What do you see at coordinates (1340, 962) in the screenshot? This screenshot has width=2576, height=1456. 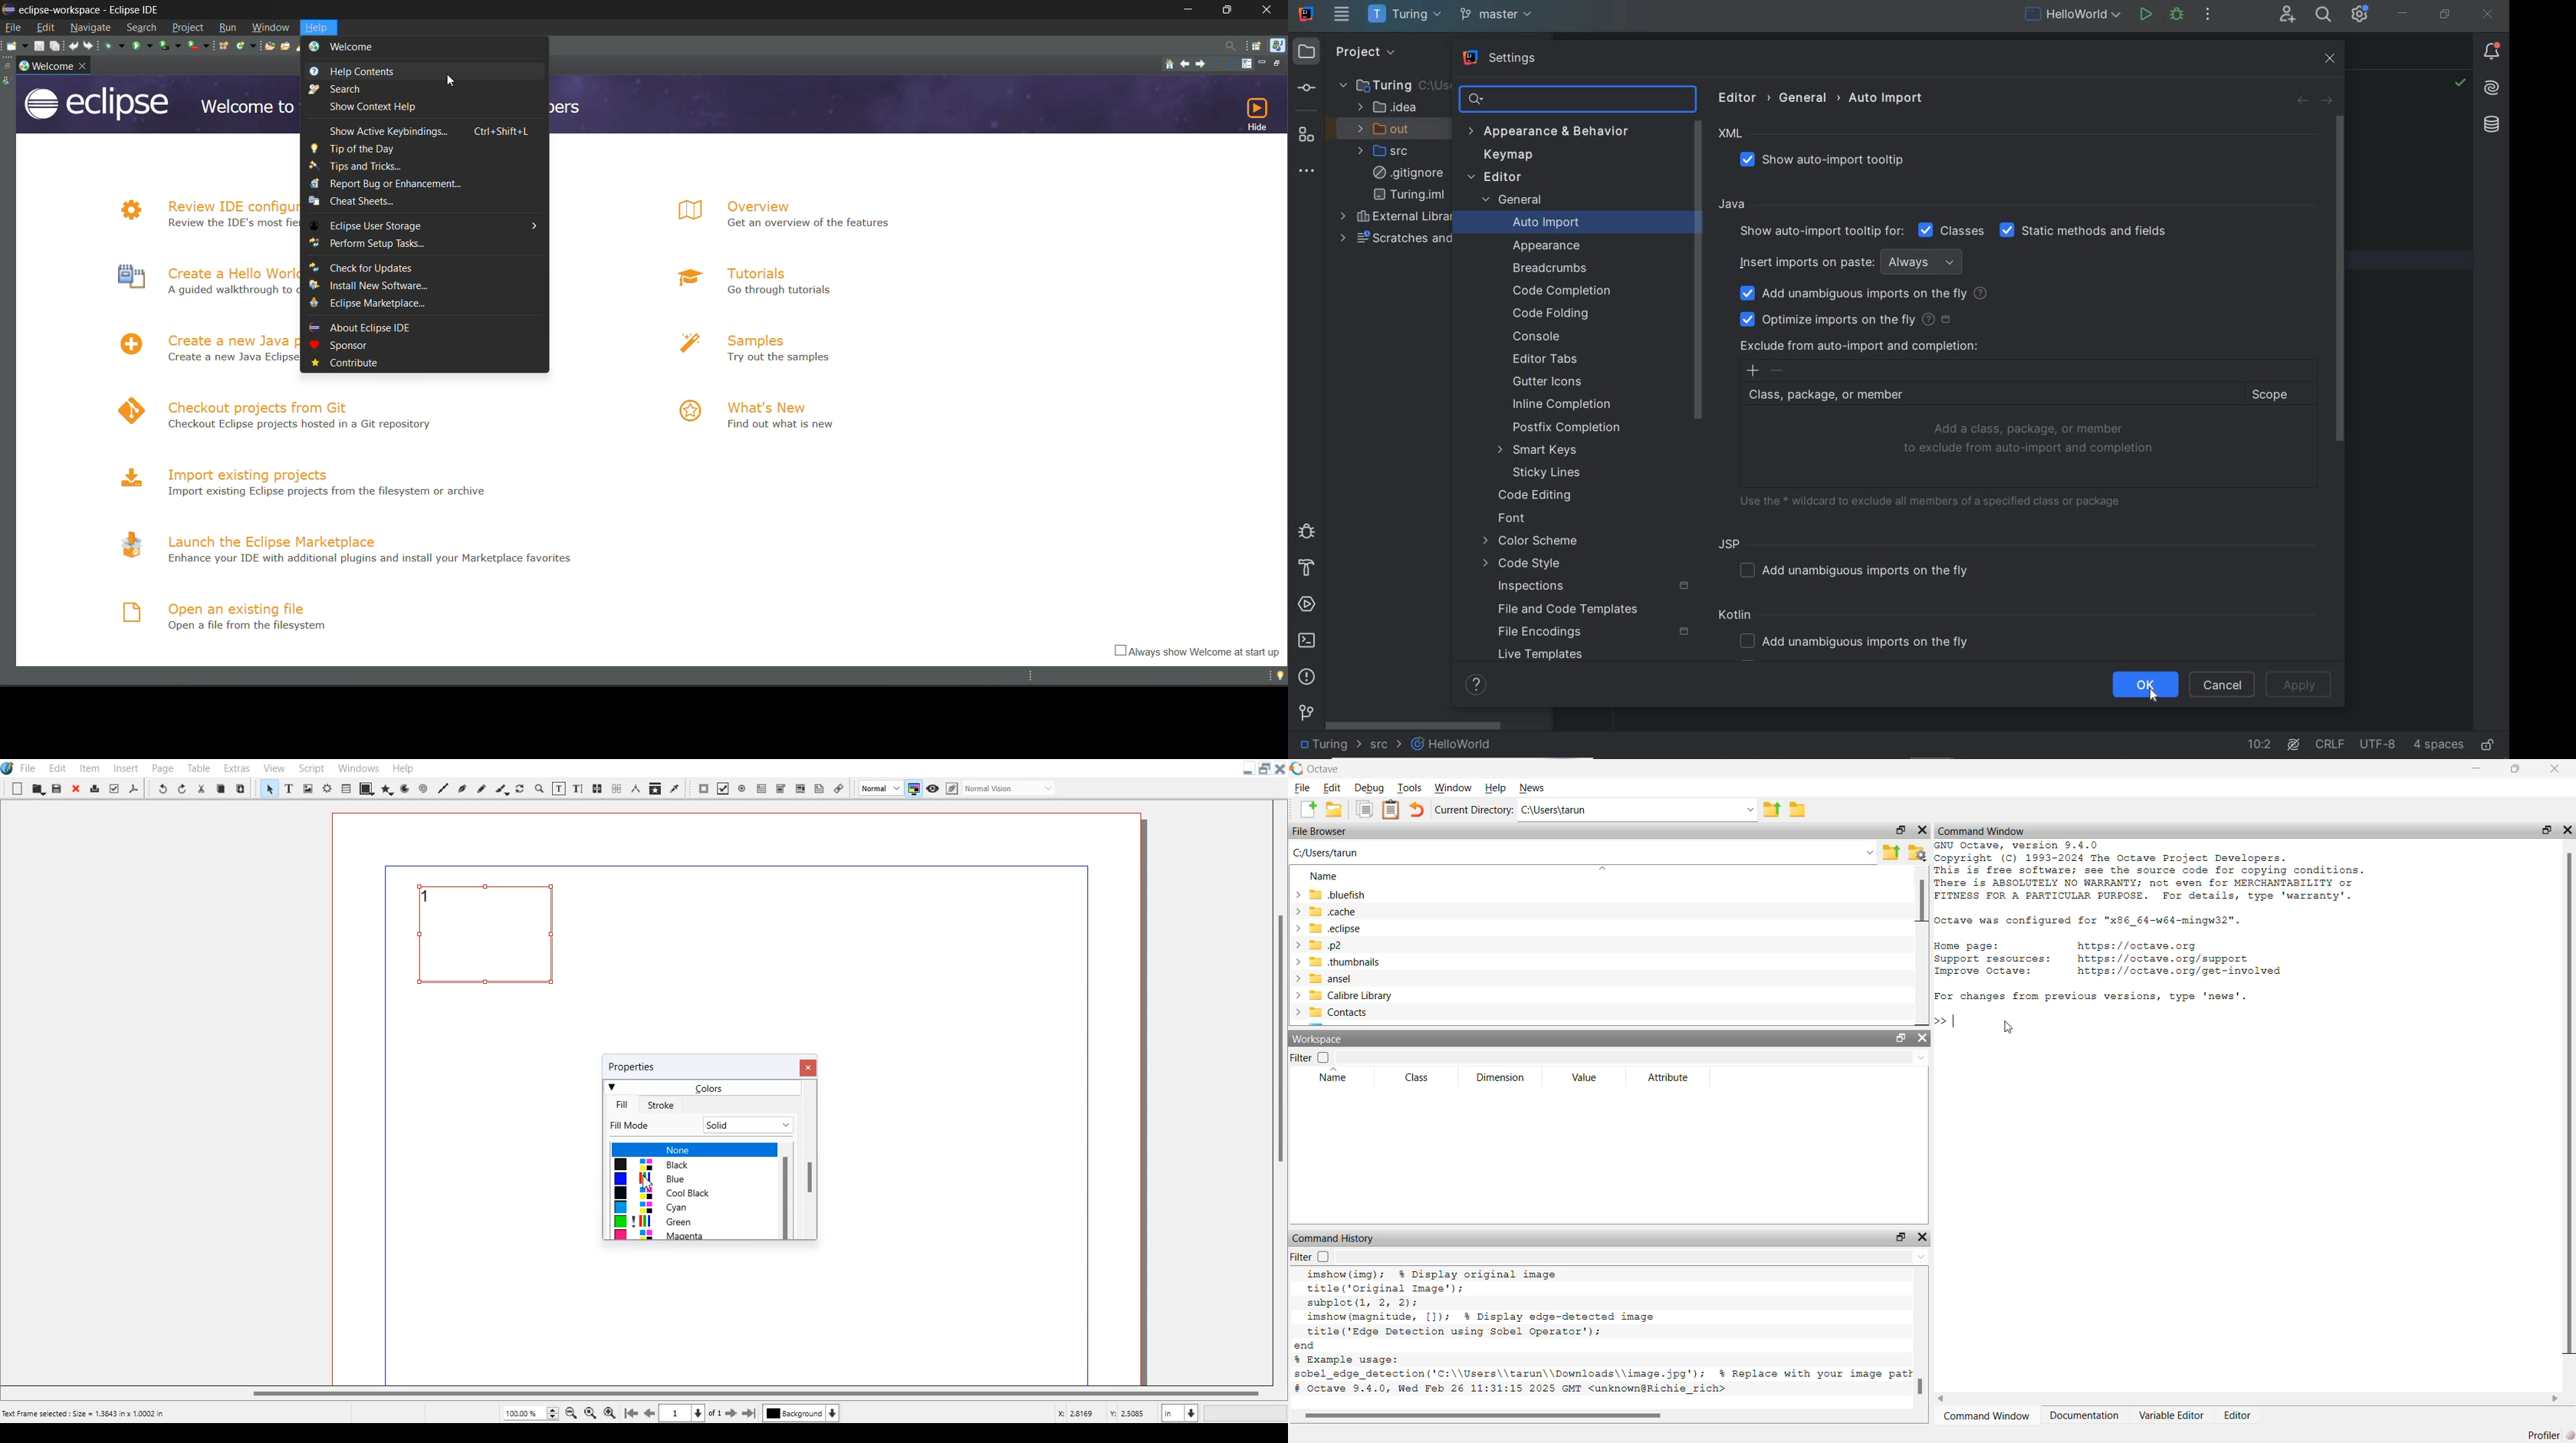 I see ` thumbnails` at bounding box center [1340, 962].